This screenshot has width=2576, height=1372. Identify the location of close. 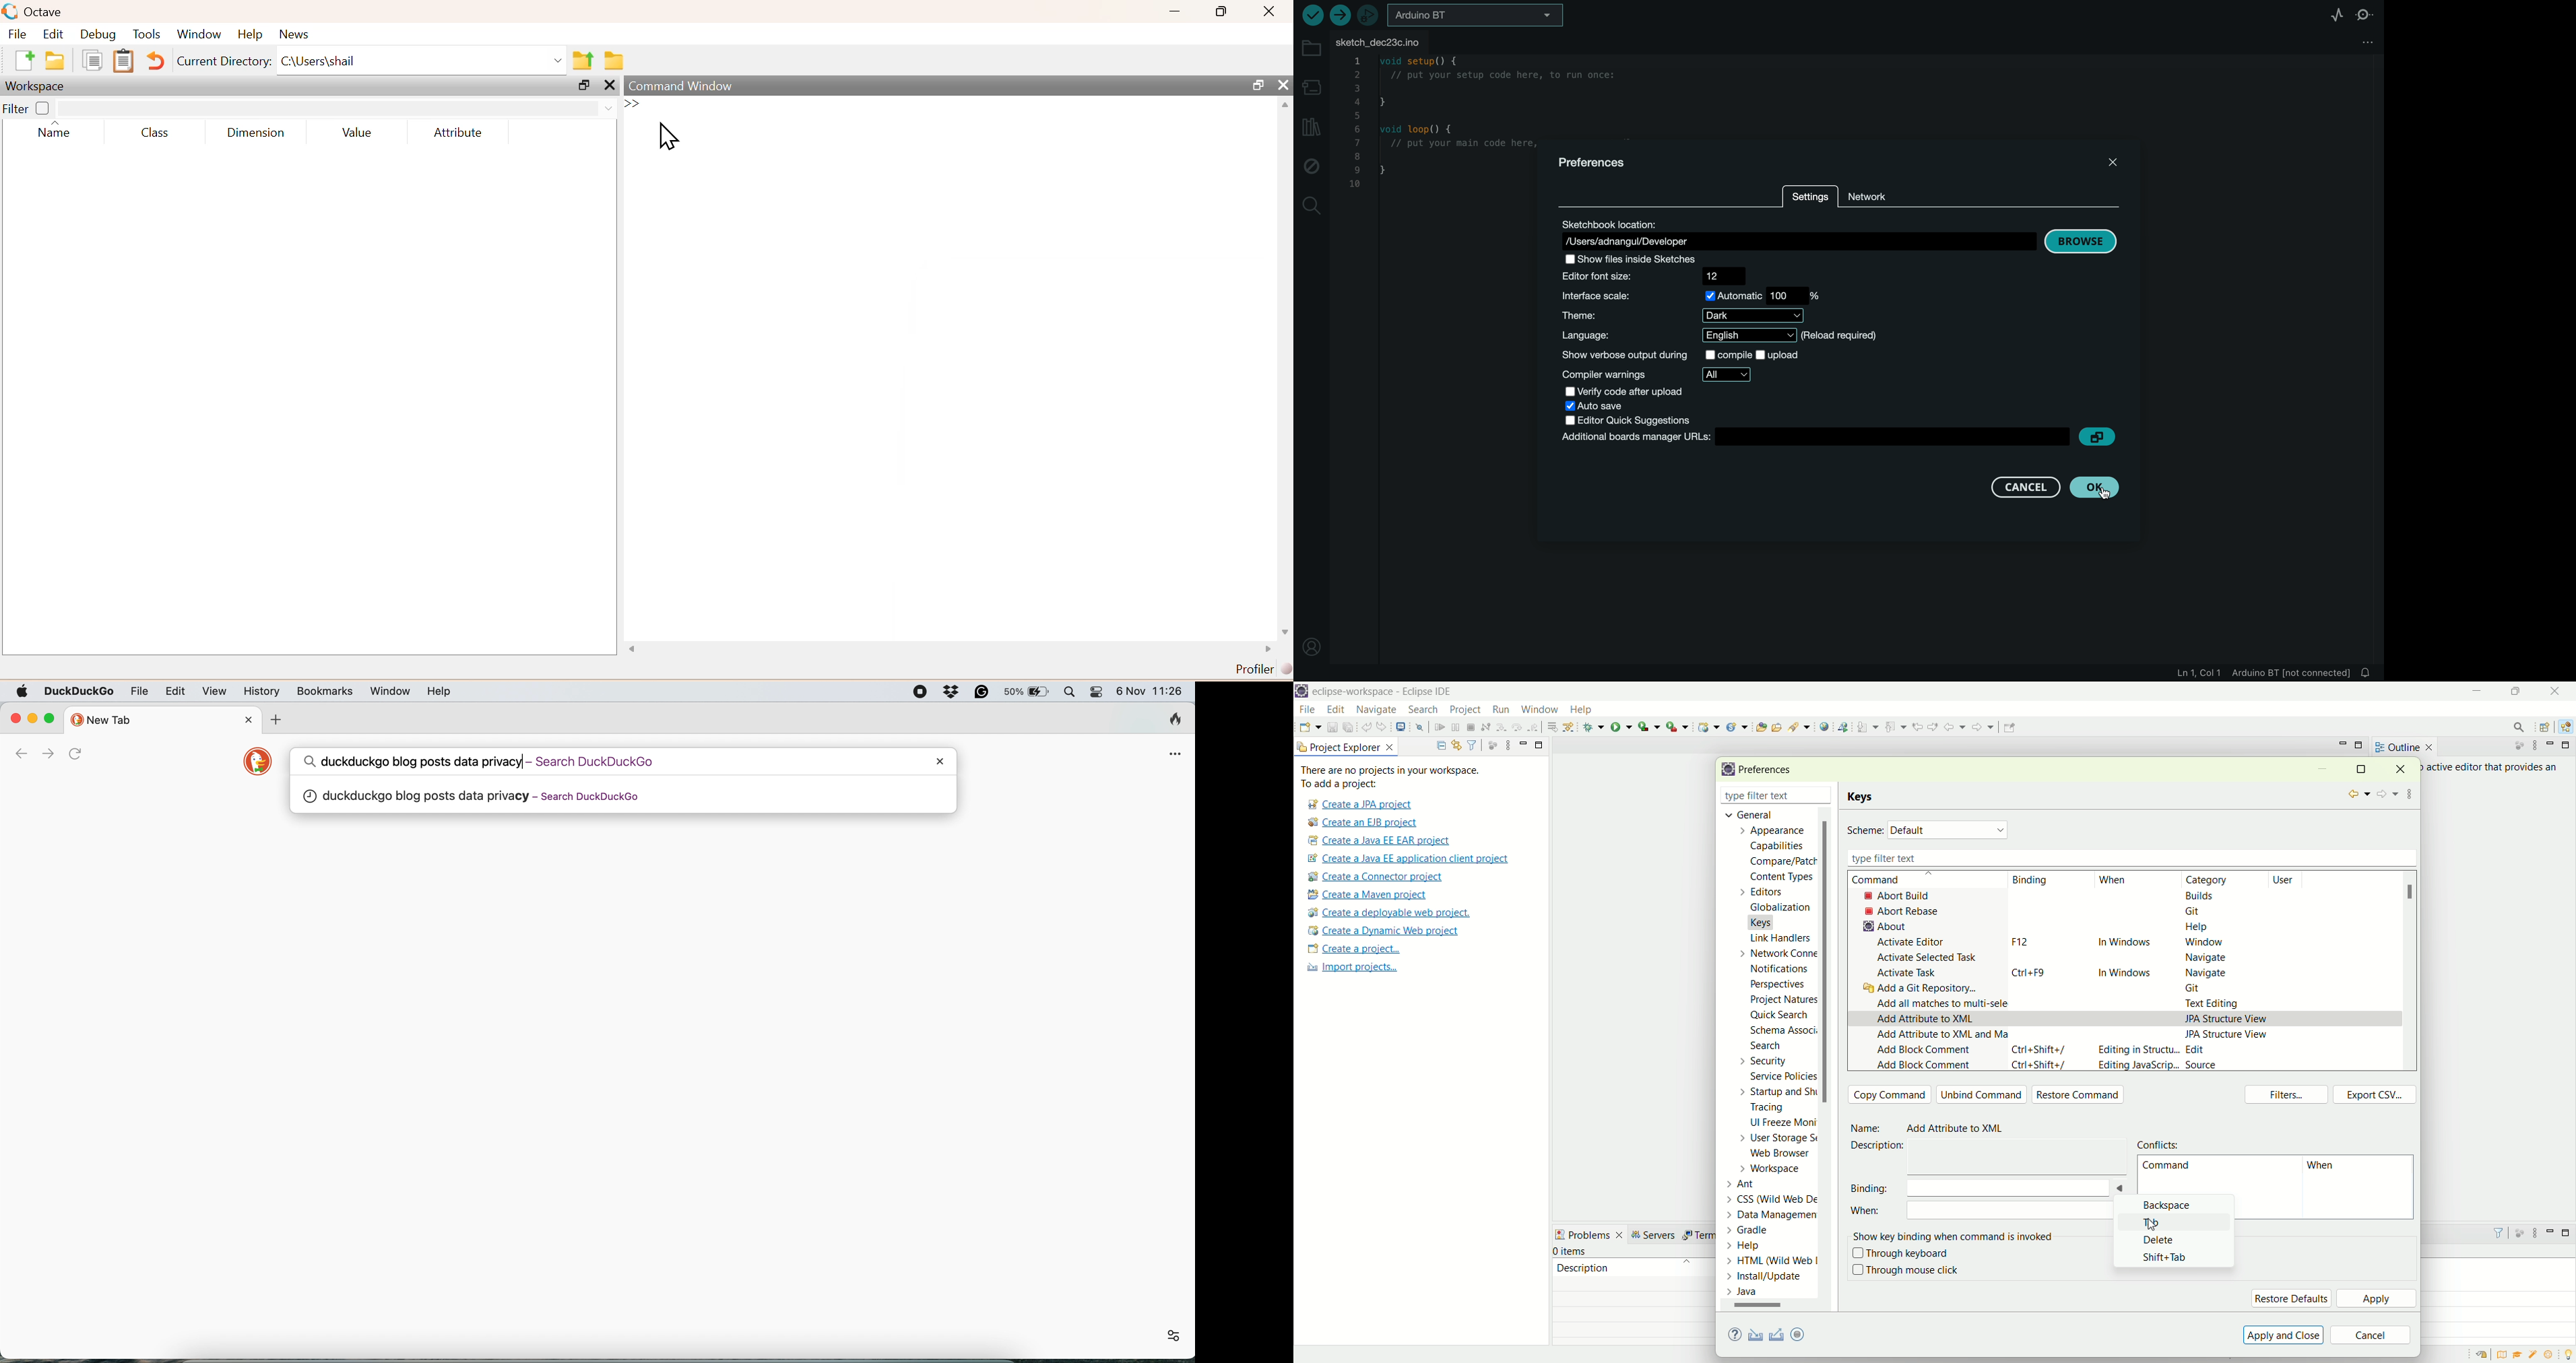
(15, 718).